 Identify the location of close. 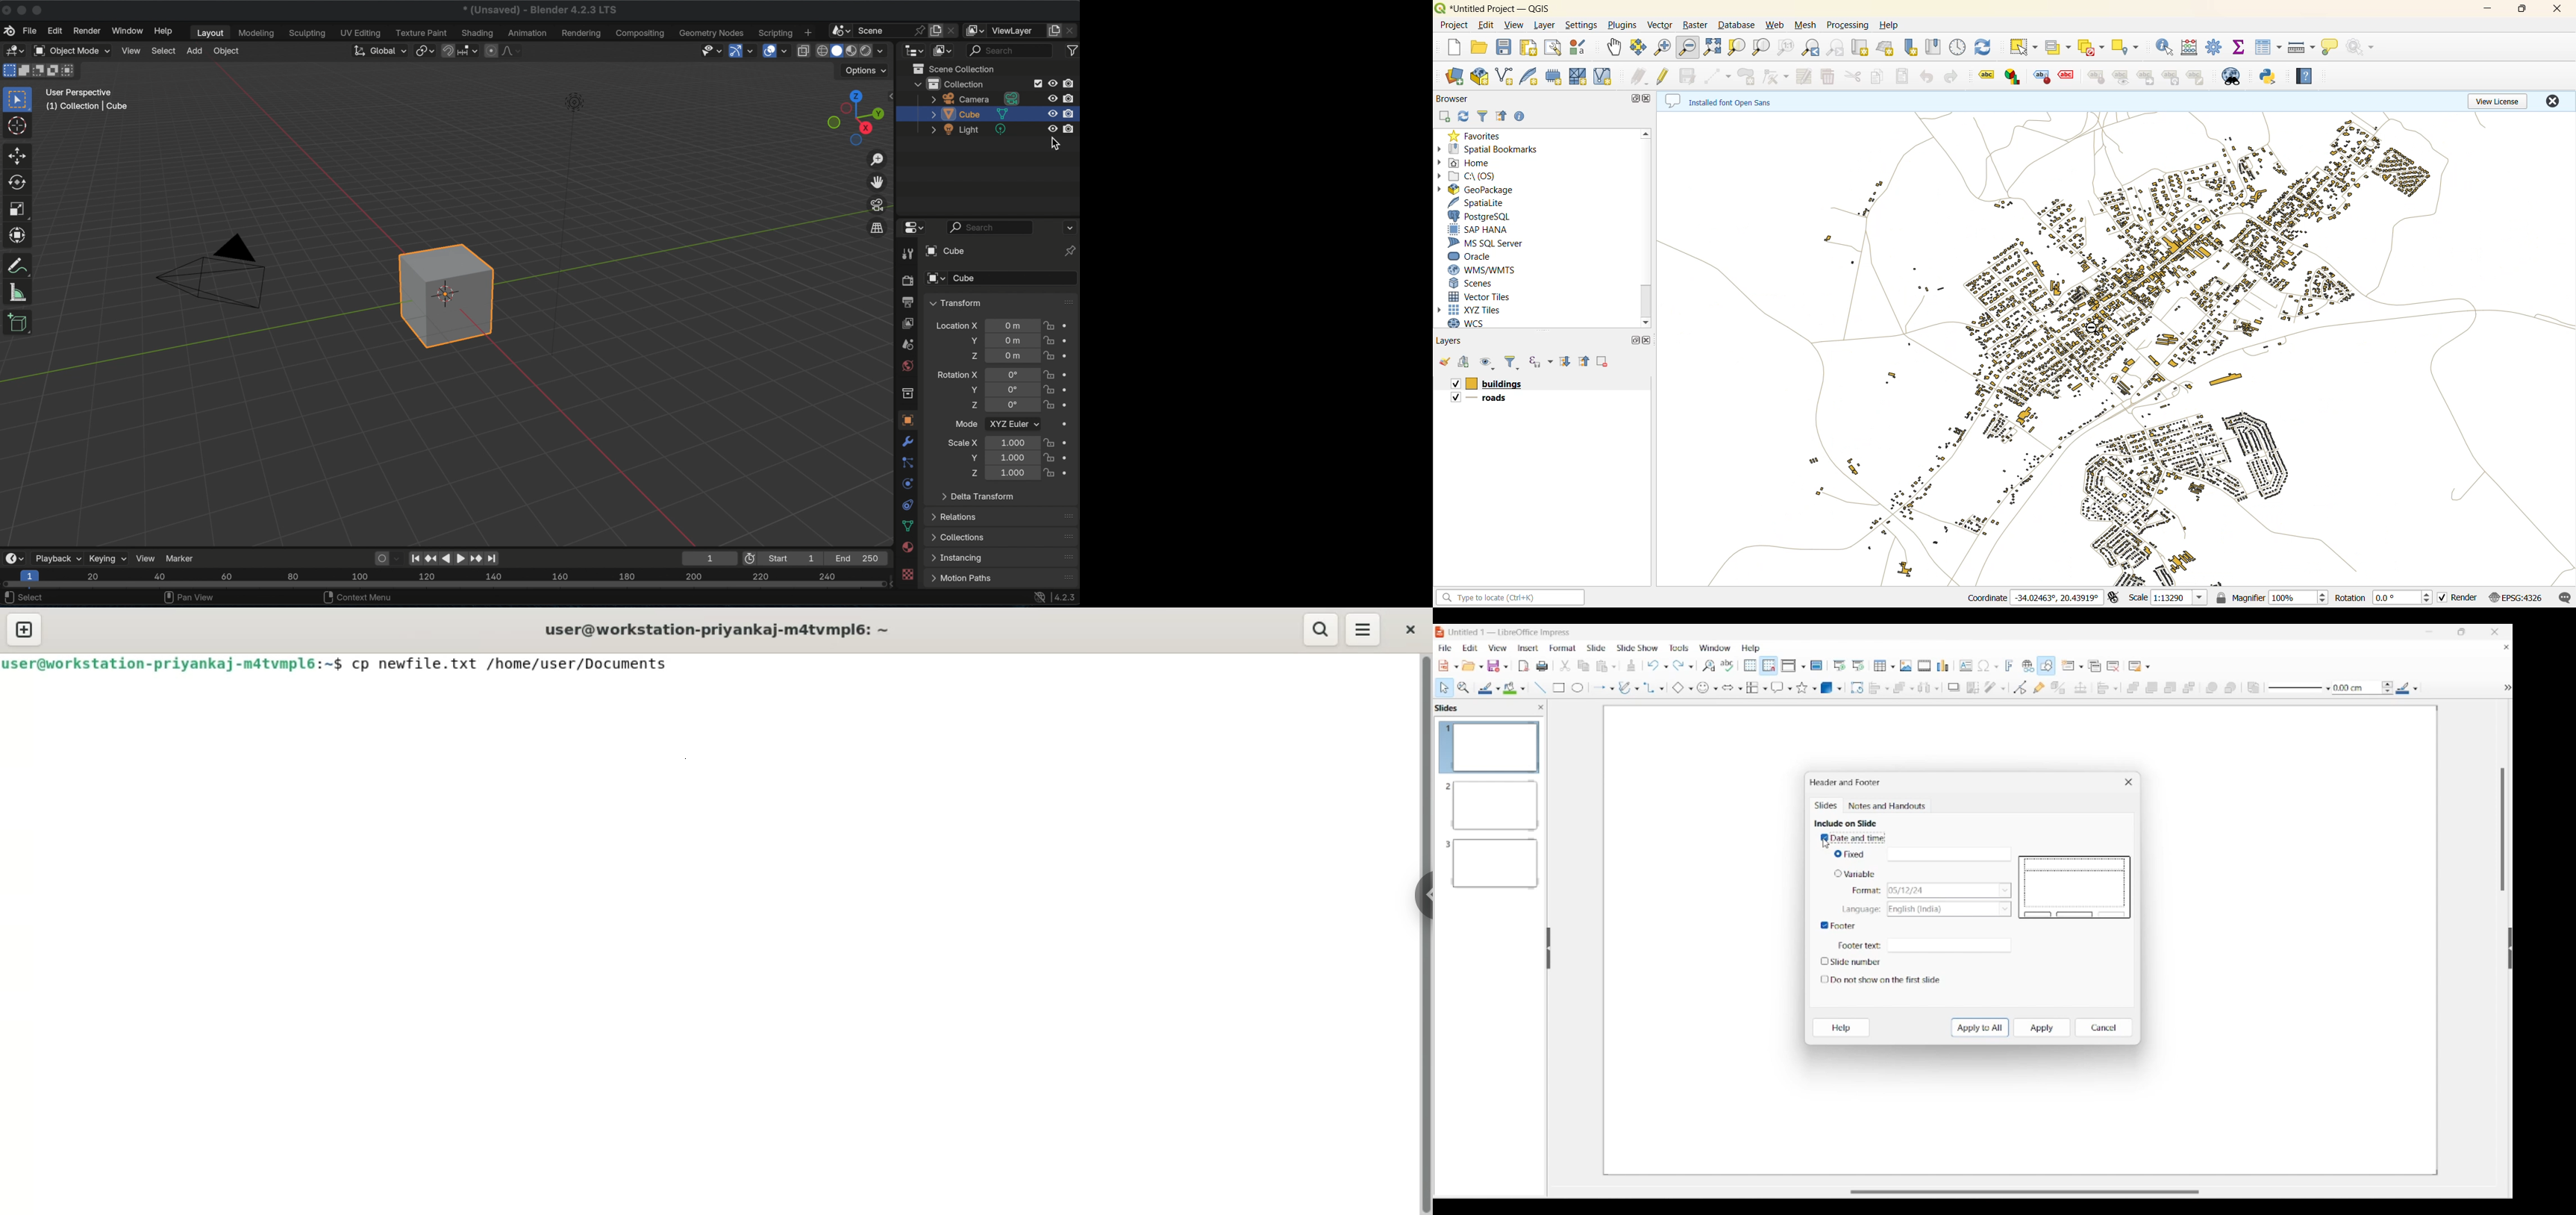
(2561, 10).